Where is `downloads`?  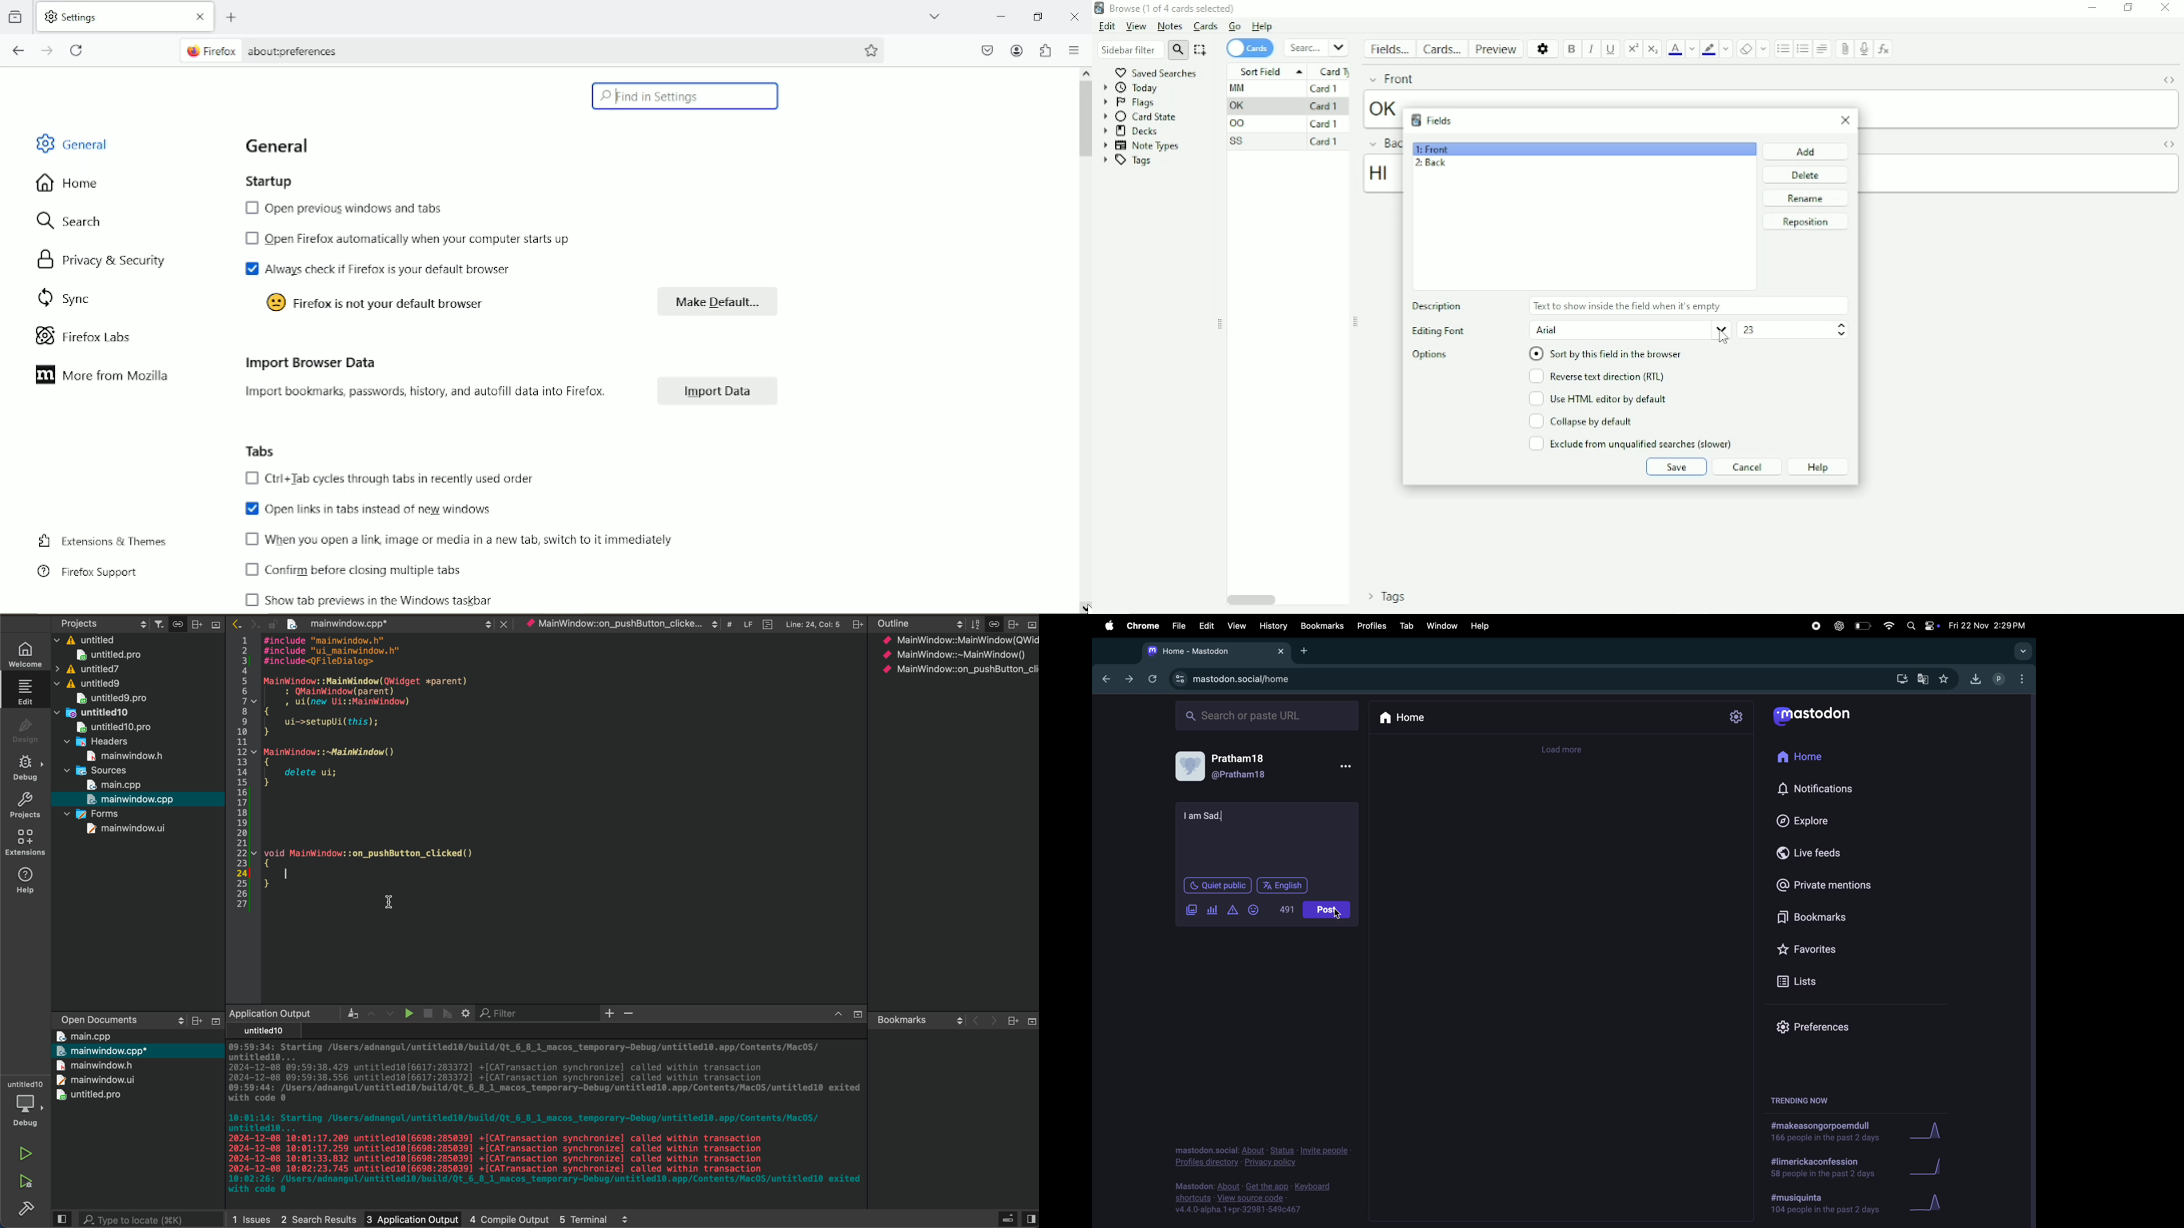
downloads is located at coordinates (1975, 679).